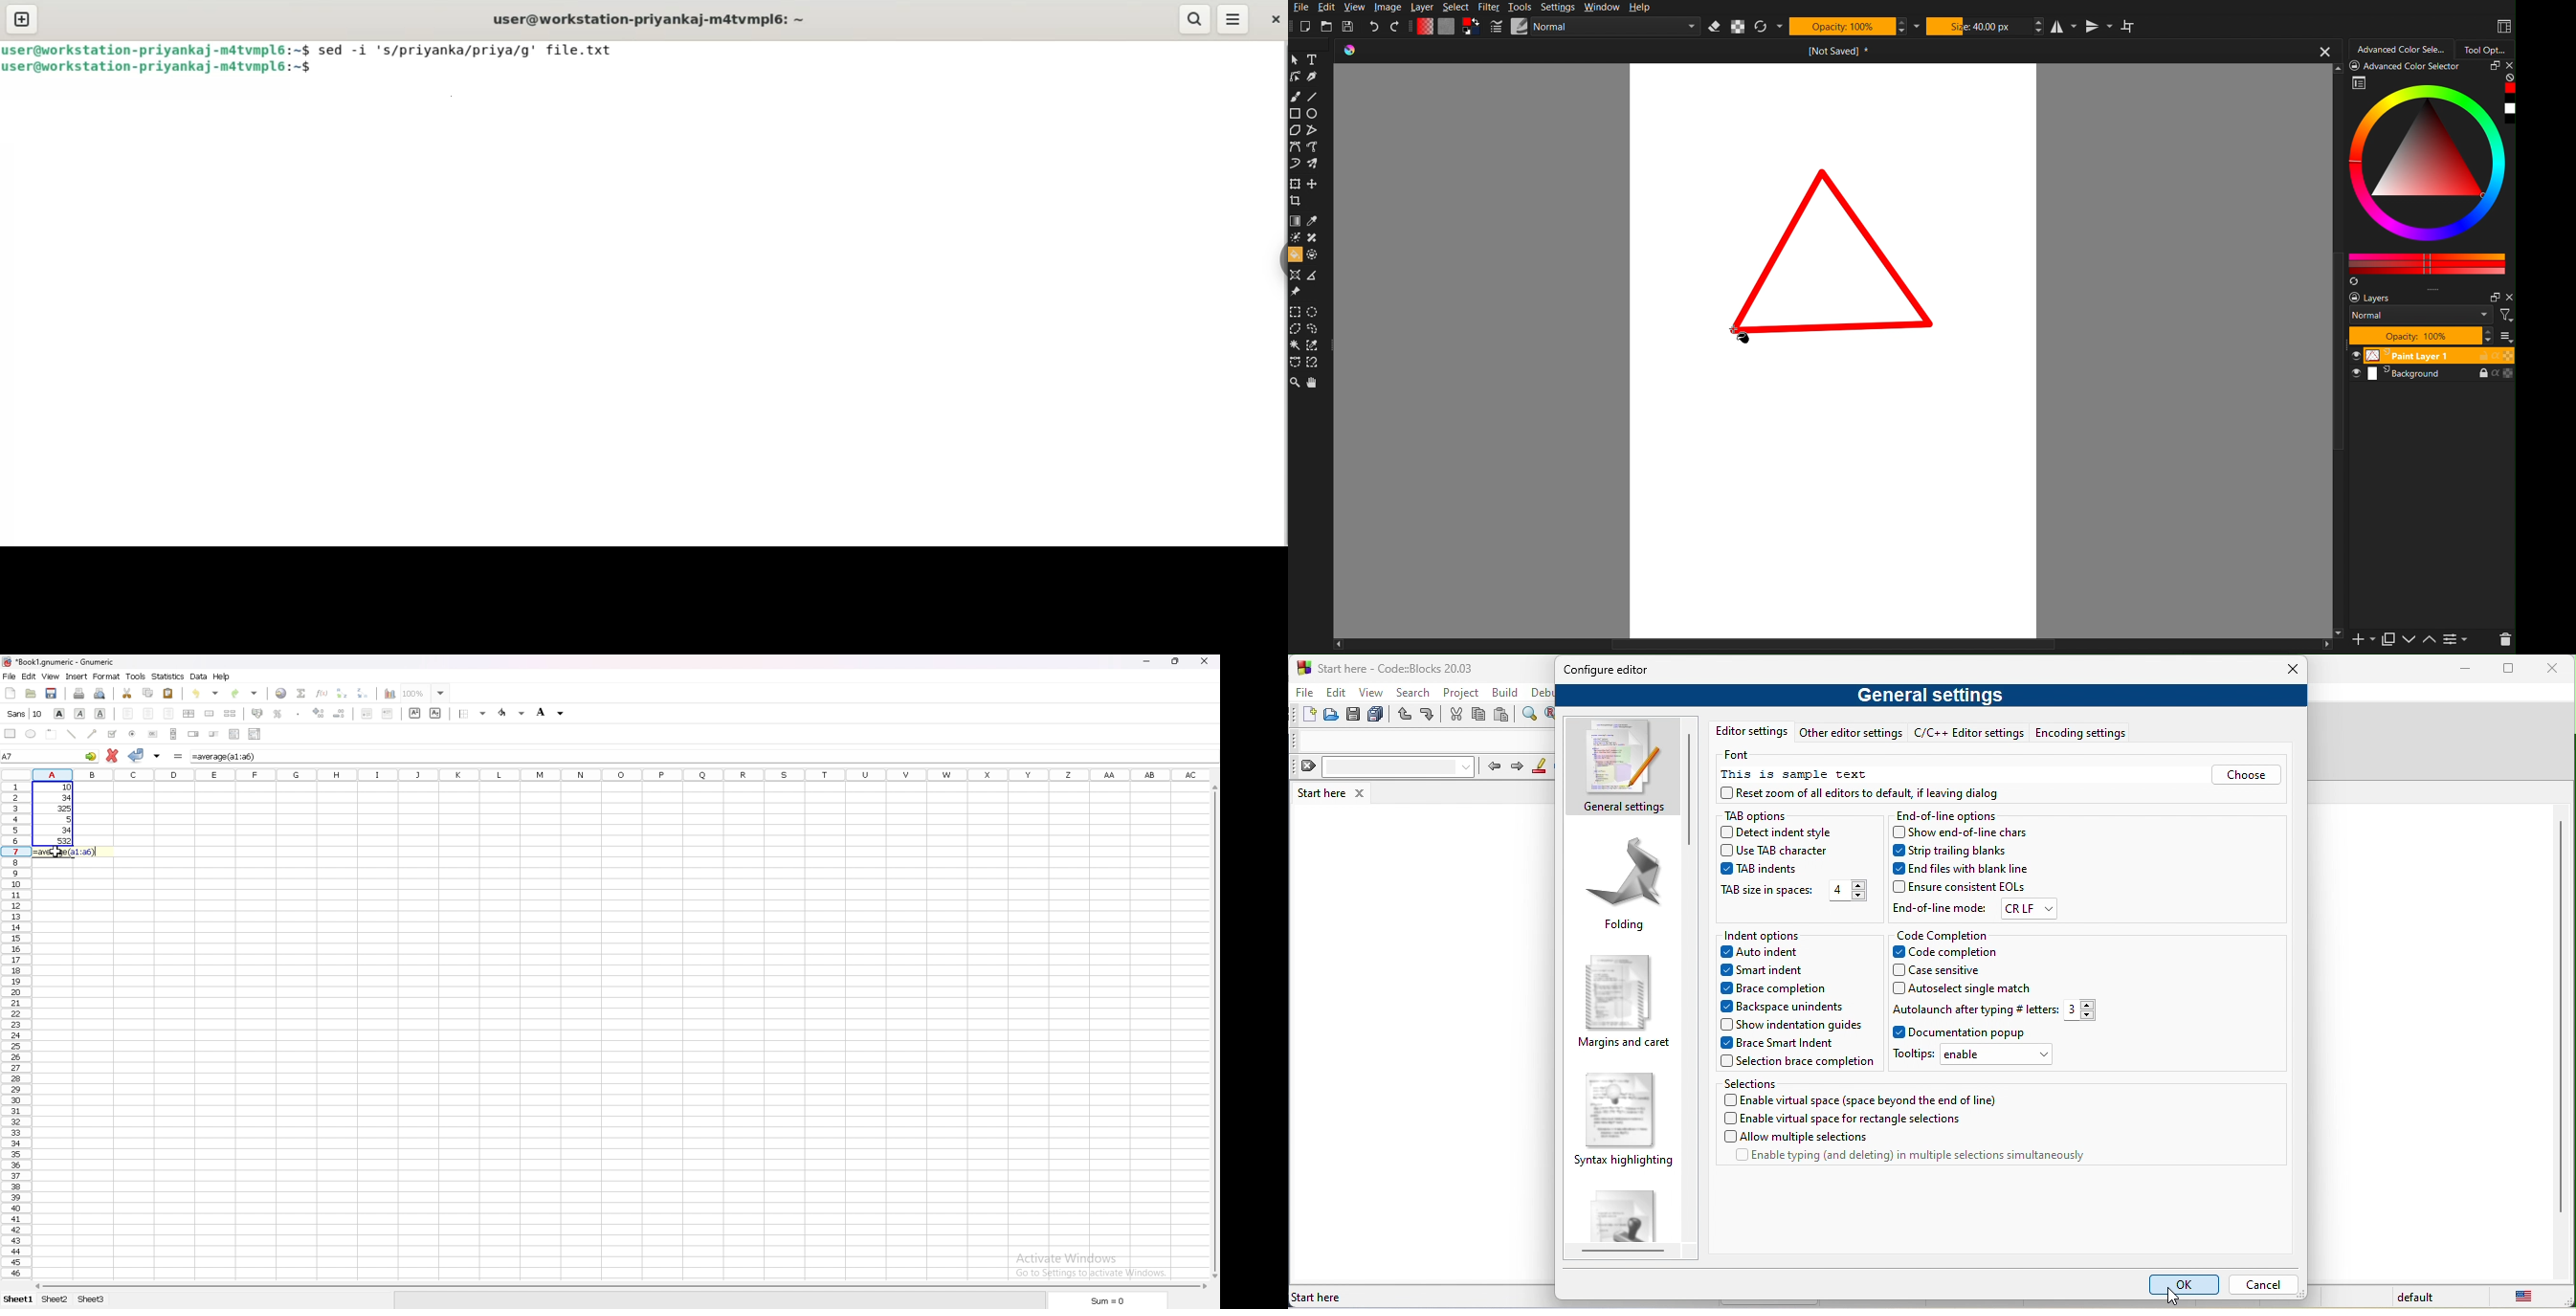 Image resolution: width=2576 pixels, height=1316 pixels. Describe the element at coordinates (1625, 999) in the screenshot. I see `margins and caret` at that location.